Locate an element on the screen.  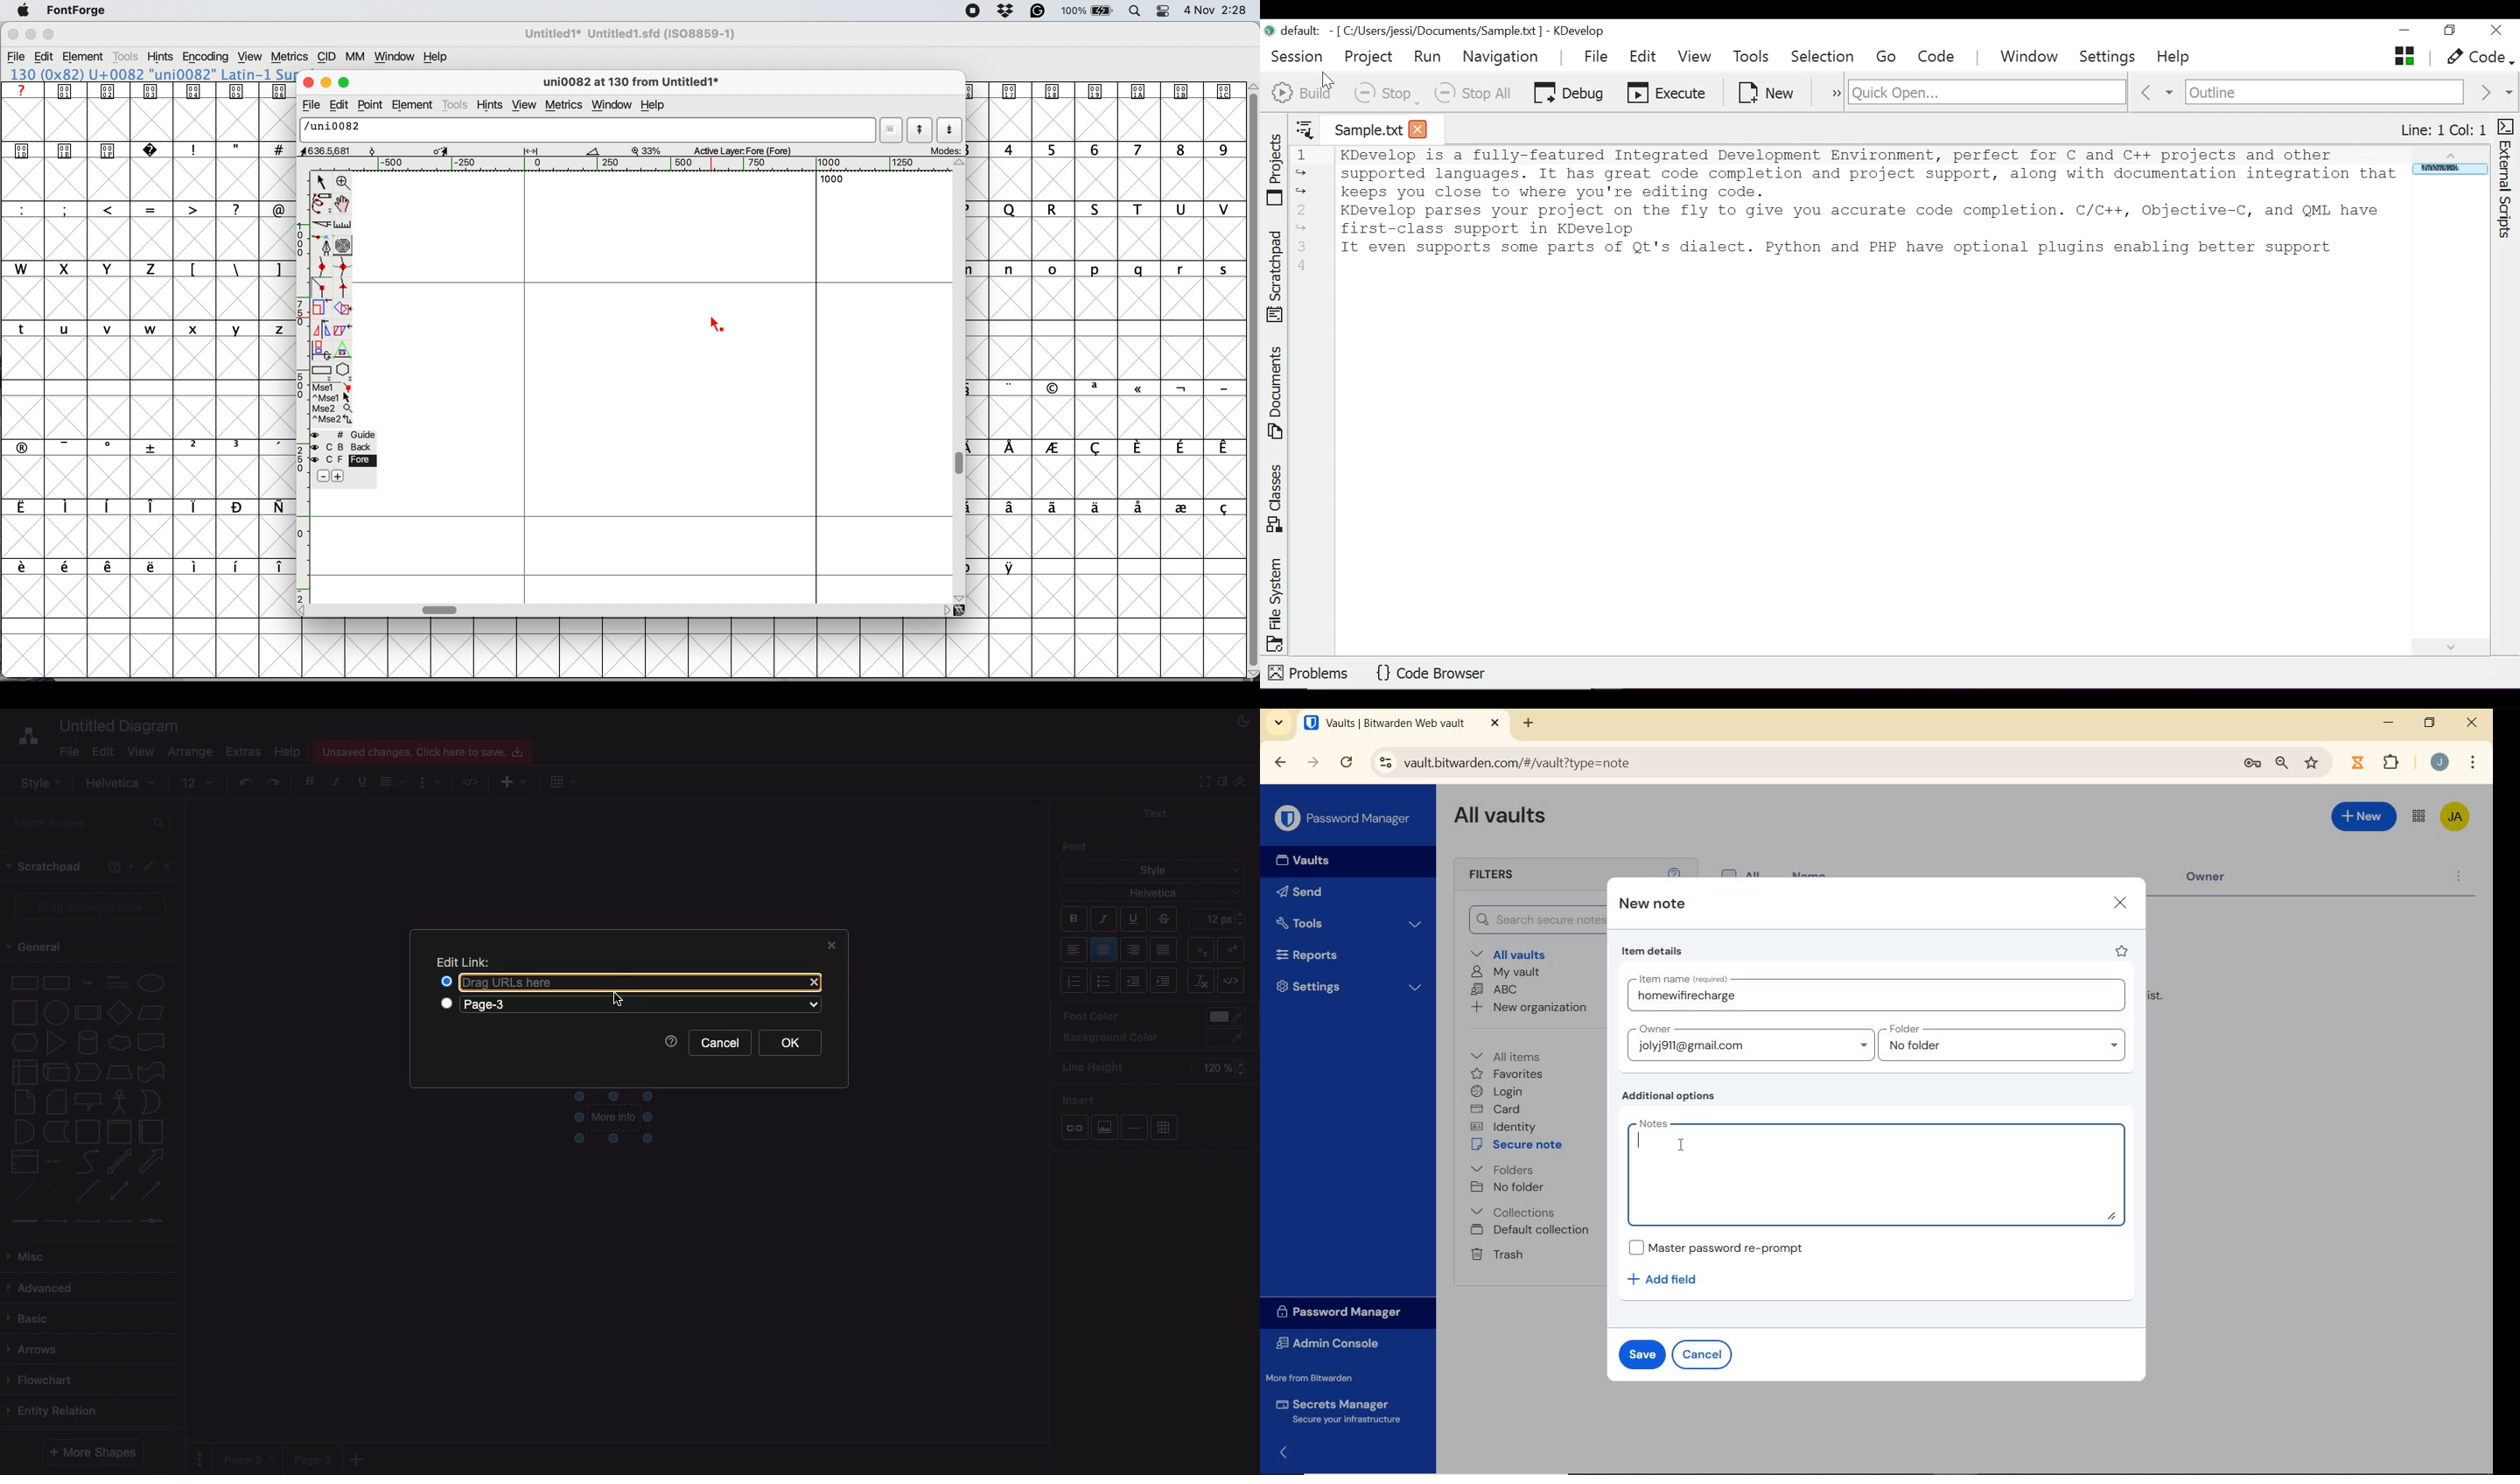
rotate the selection is located at coordinates (343, 310).